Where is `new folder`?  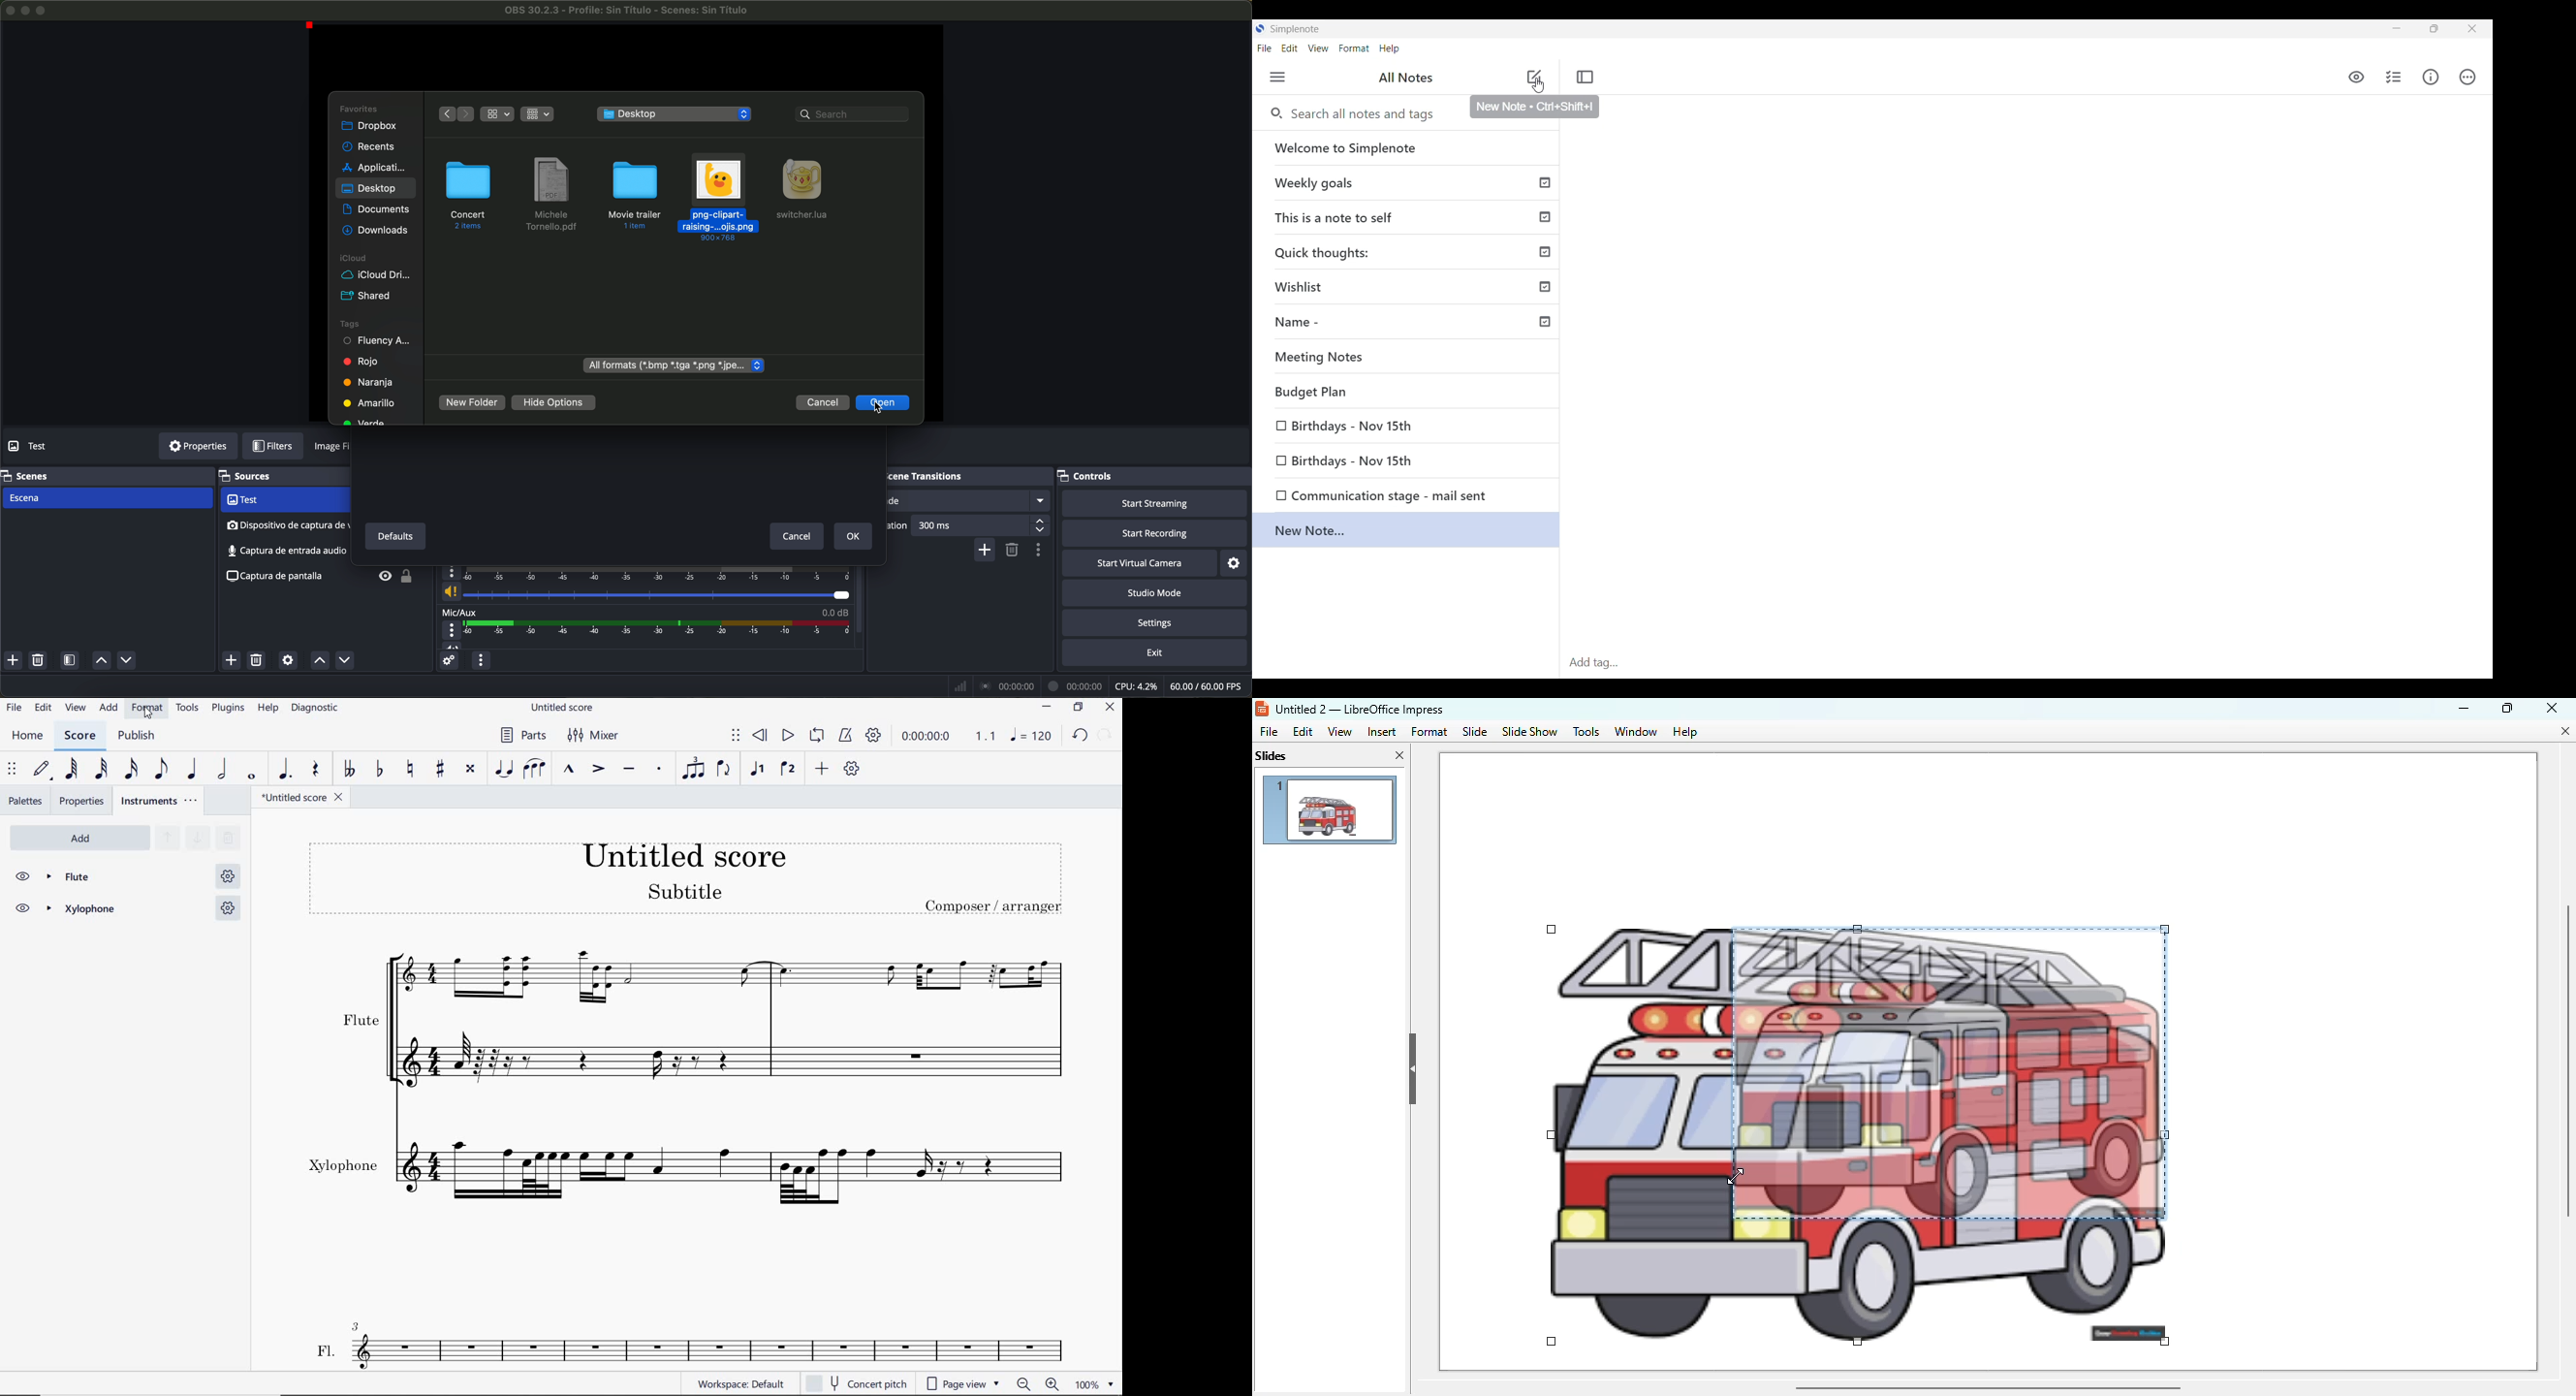
new folder is located at coordinates (472, 403).